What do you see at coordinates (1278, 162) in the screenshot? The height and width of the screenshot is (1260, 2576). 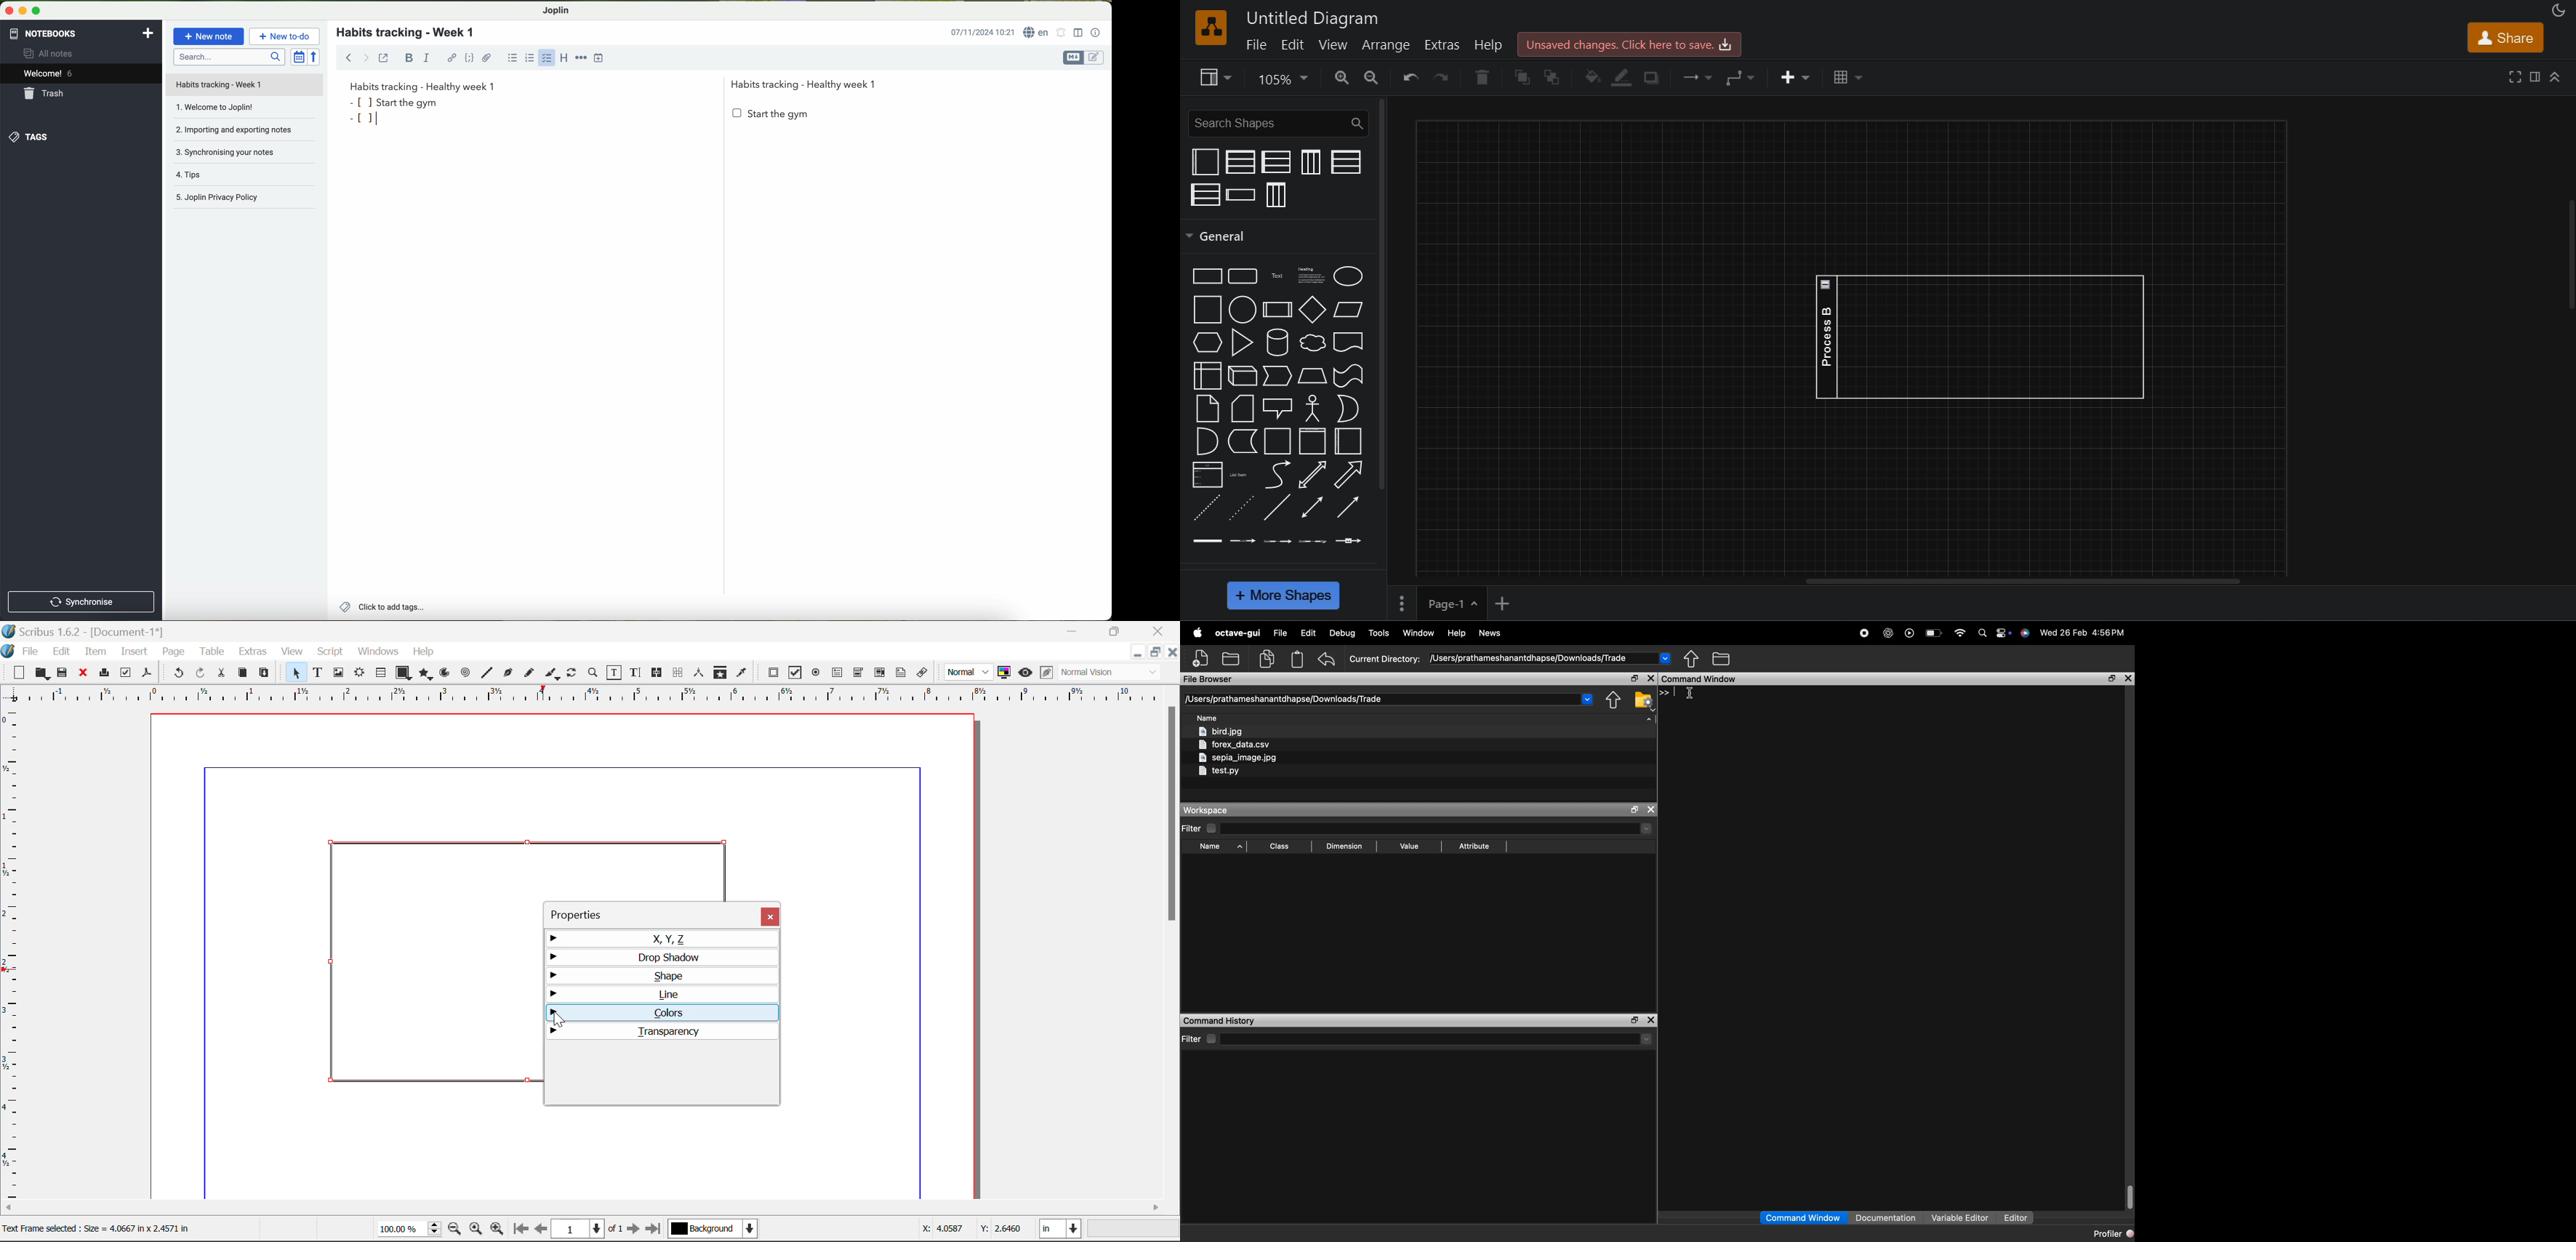 I see `horizontal pool 2` at bounding box center [1278, 162].